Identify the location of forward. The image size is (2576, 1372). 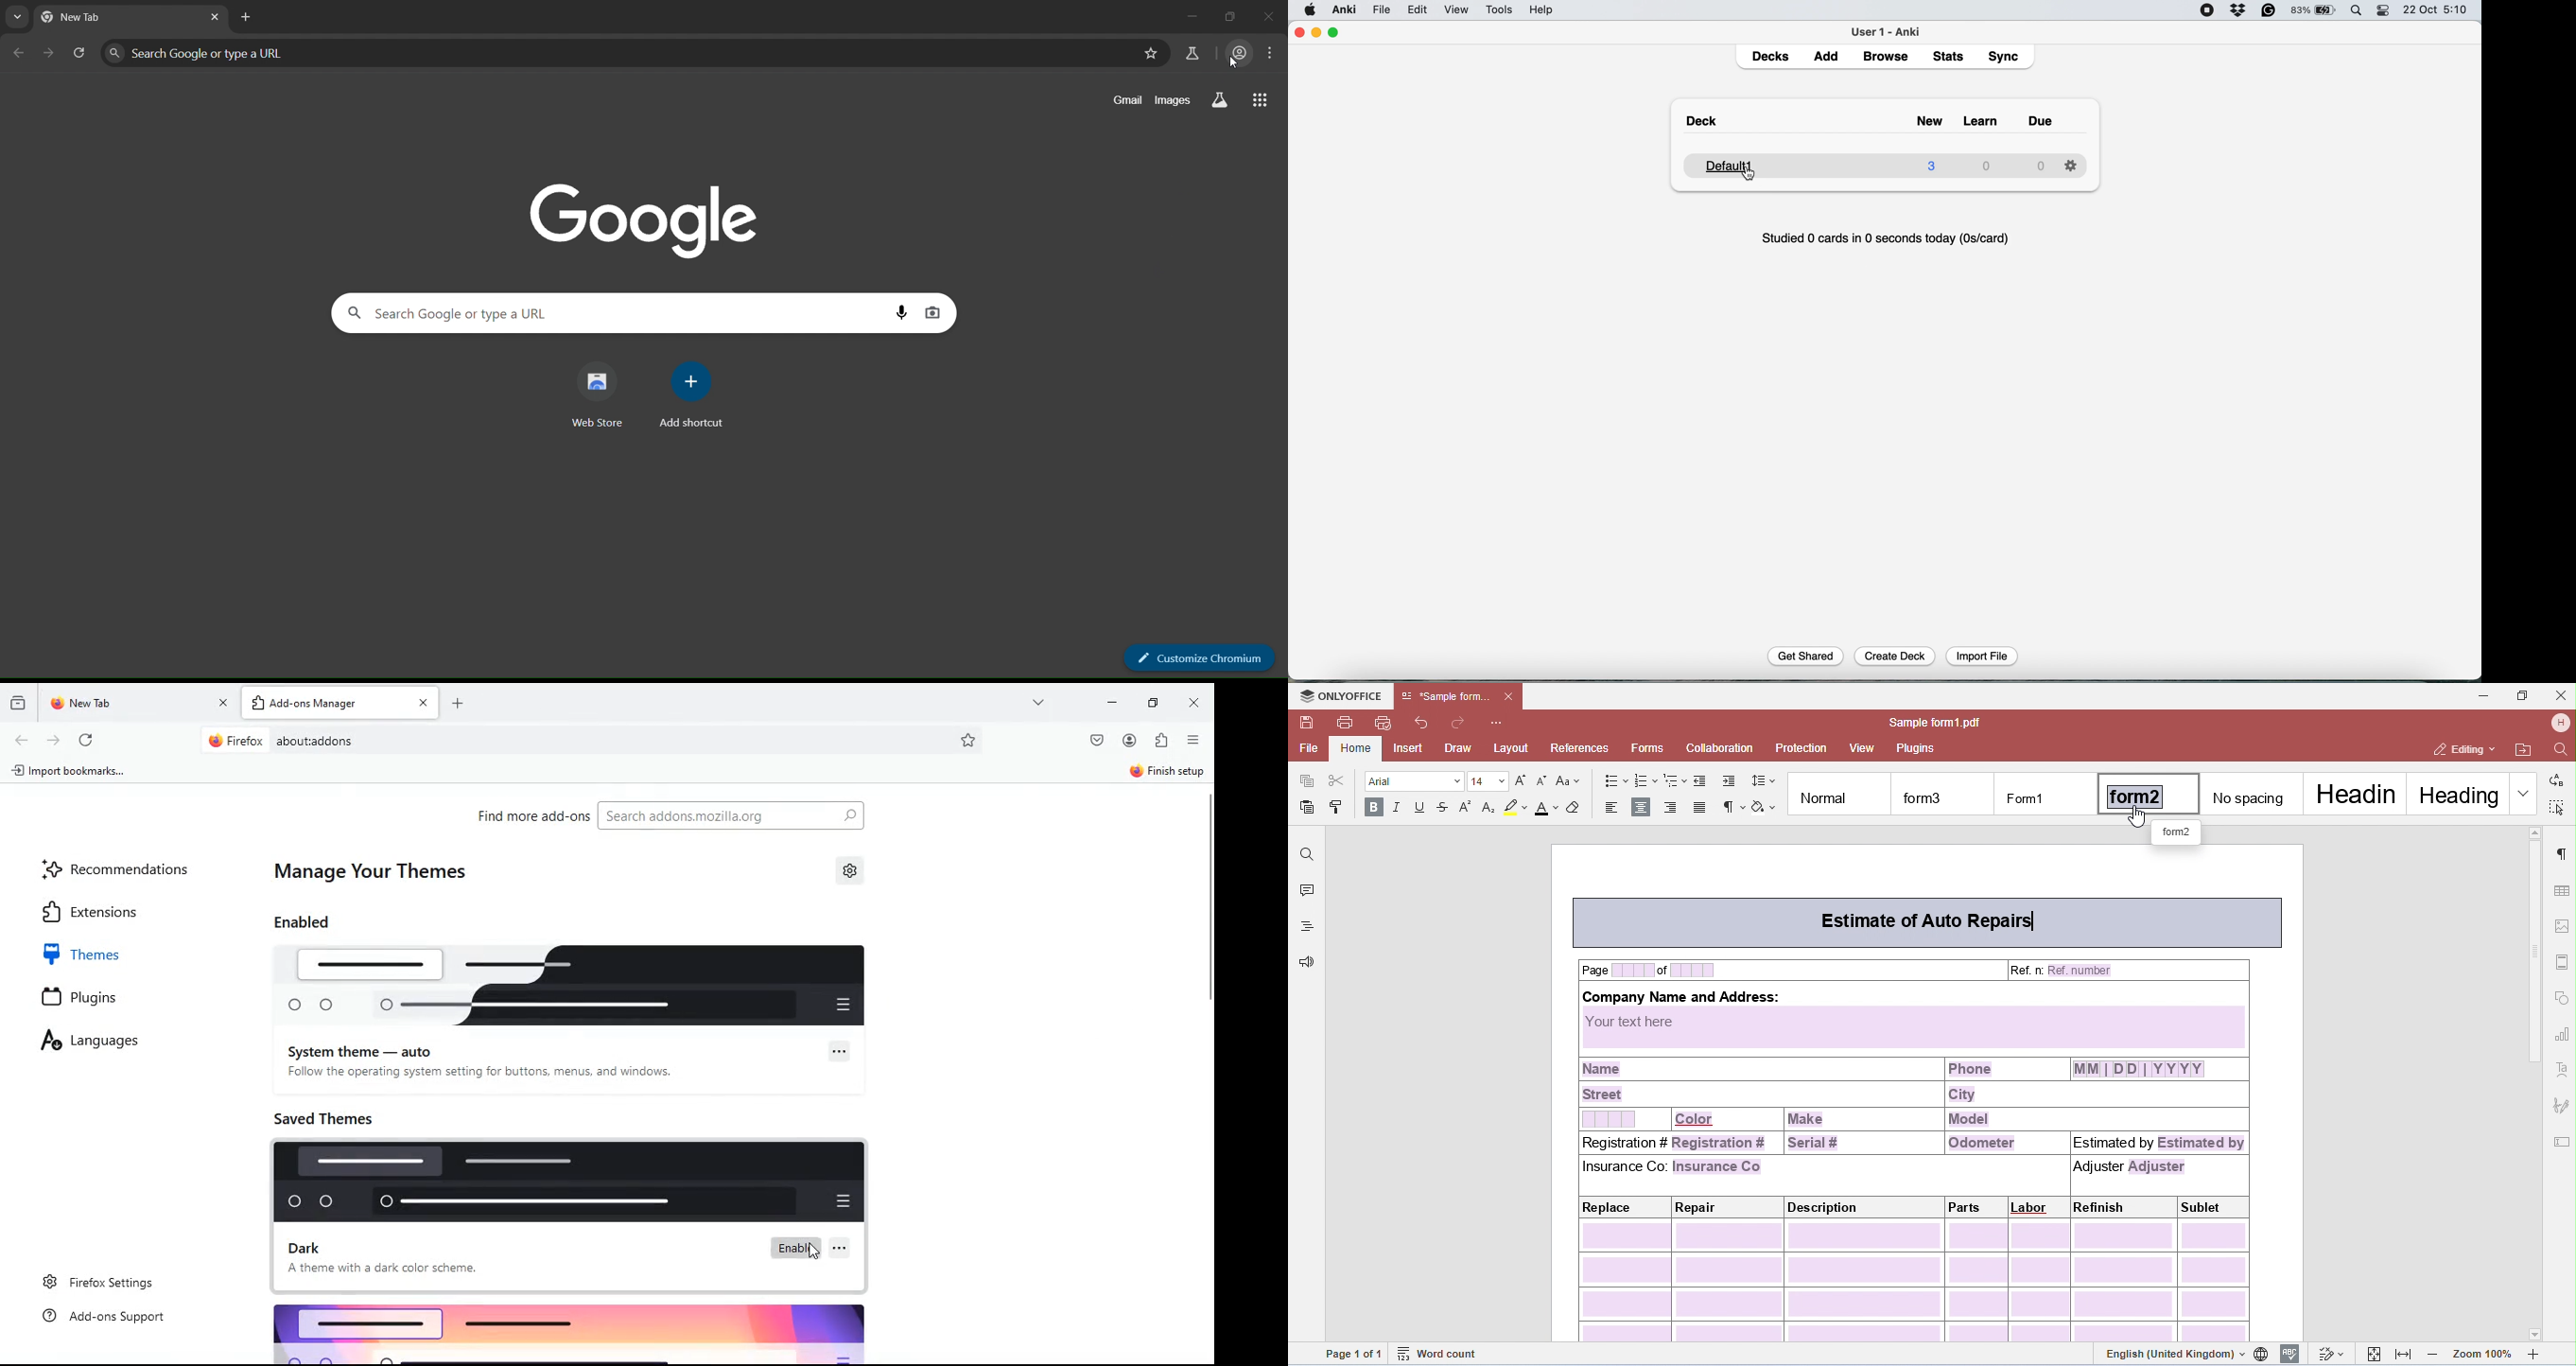
(52, 739).